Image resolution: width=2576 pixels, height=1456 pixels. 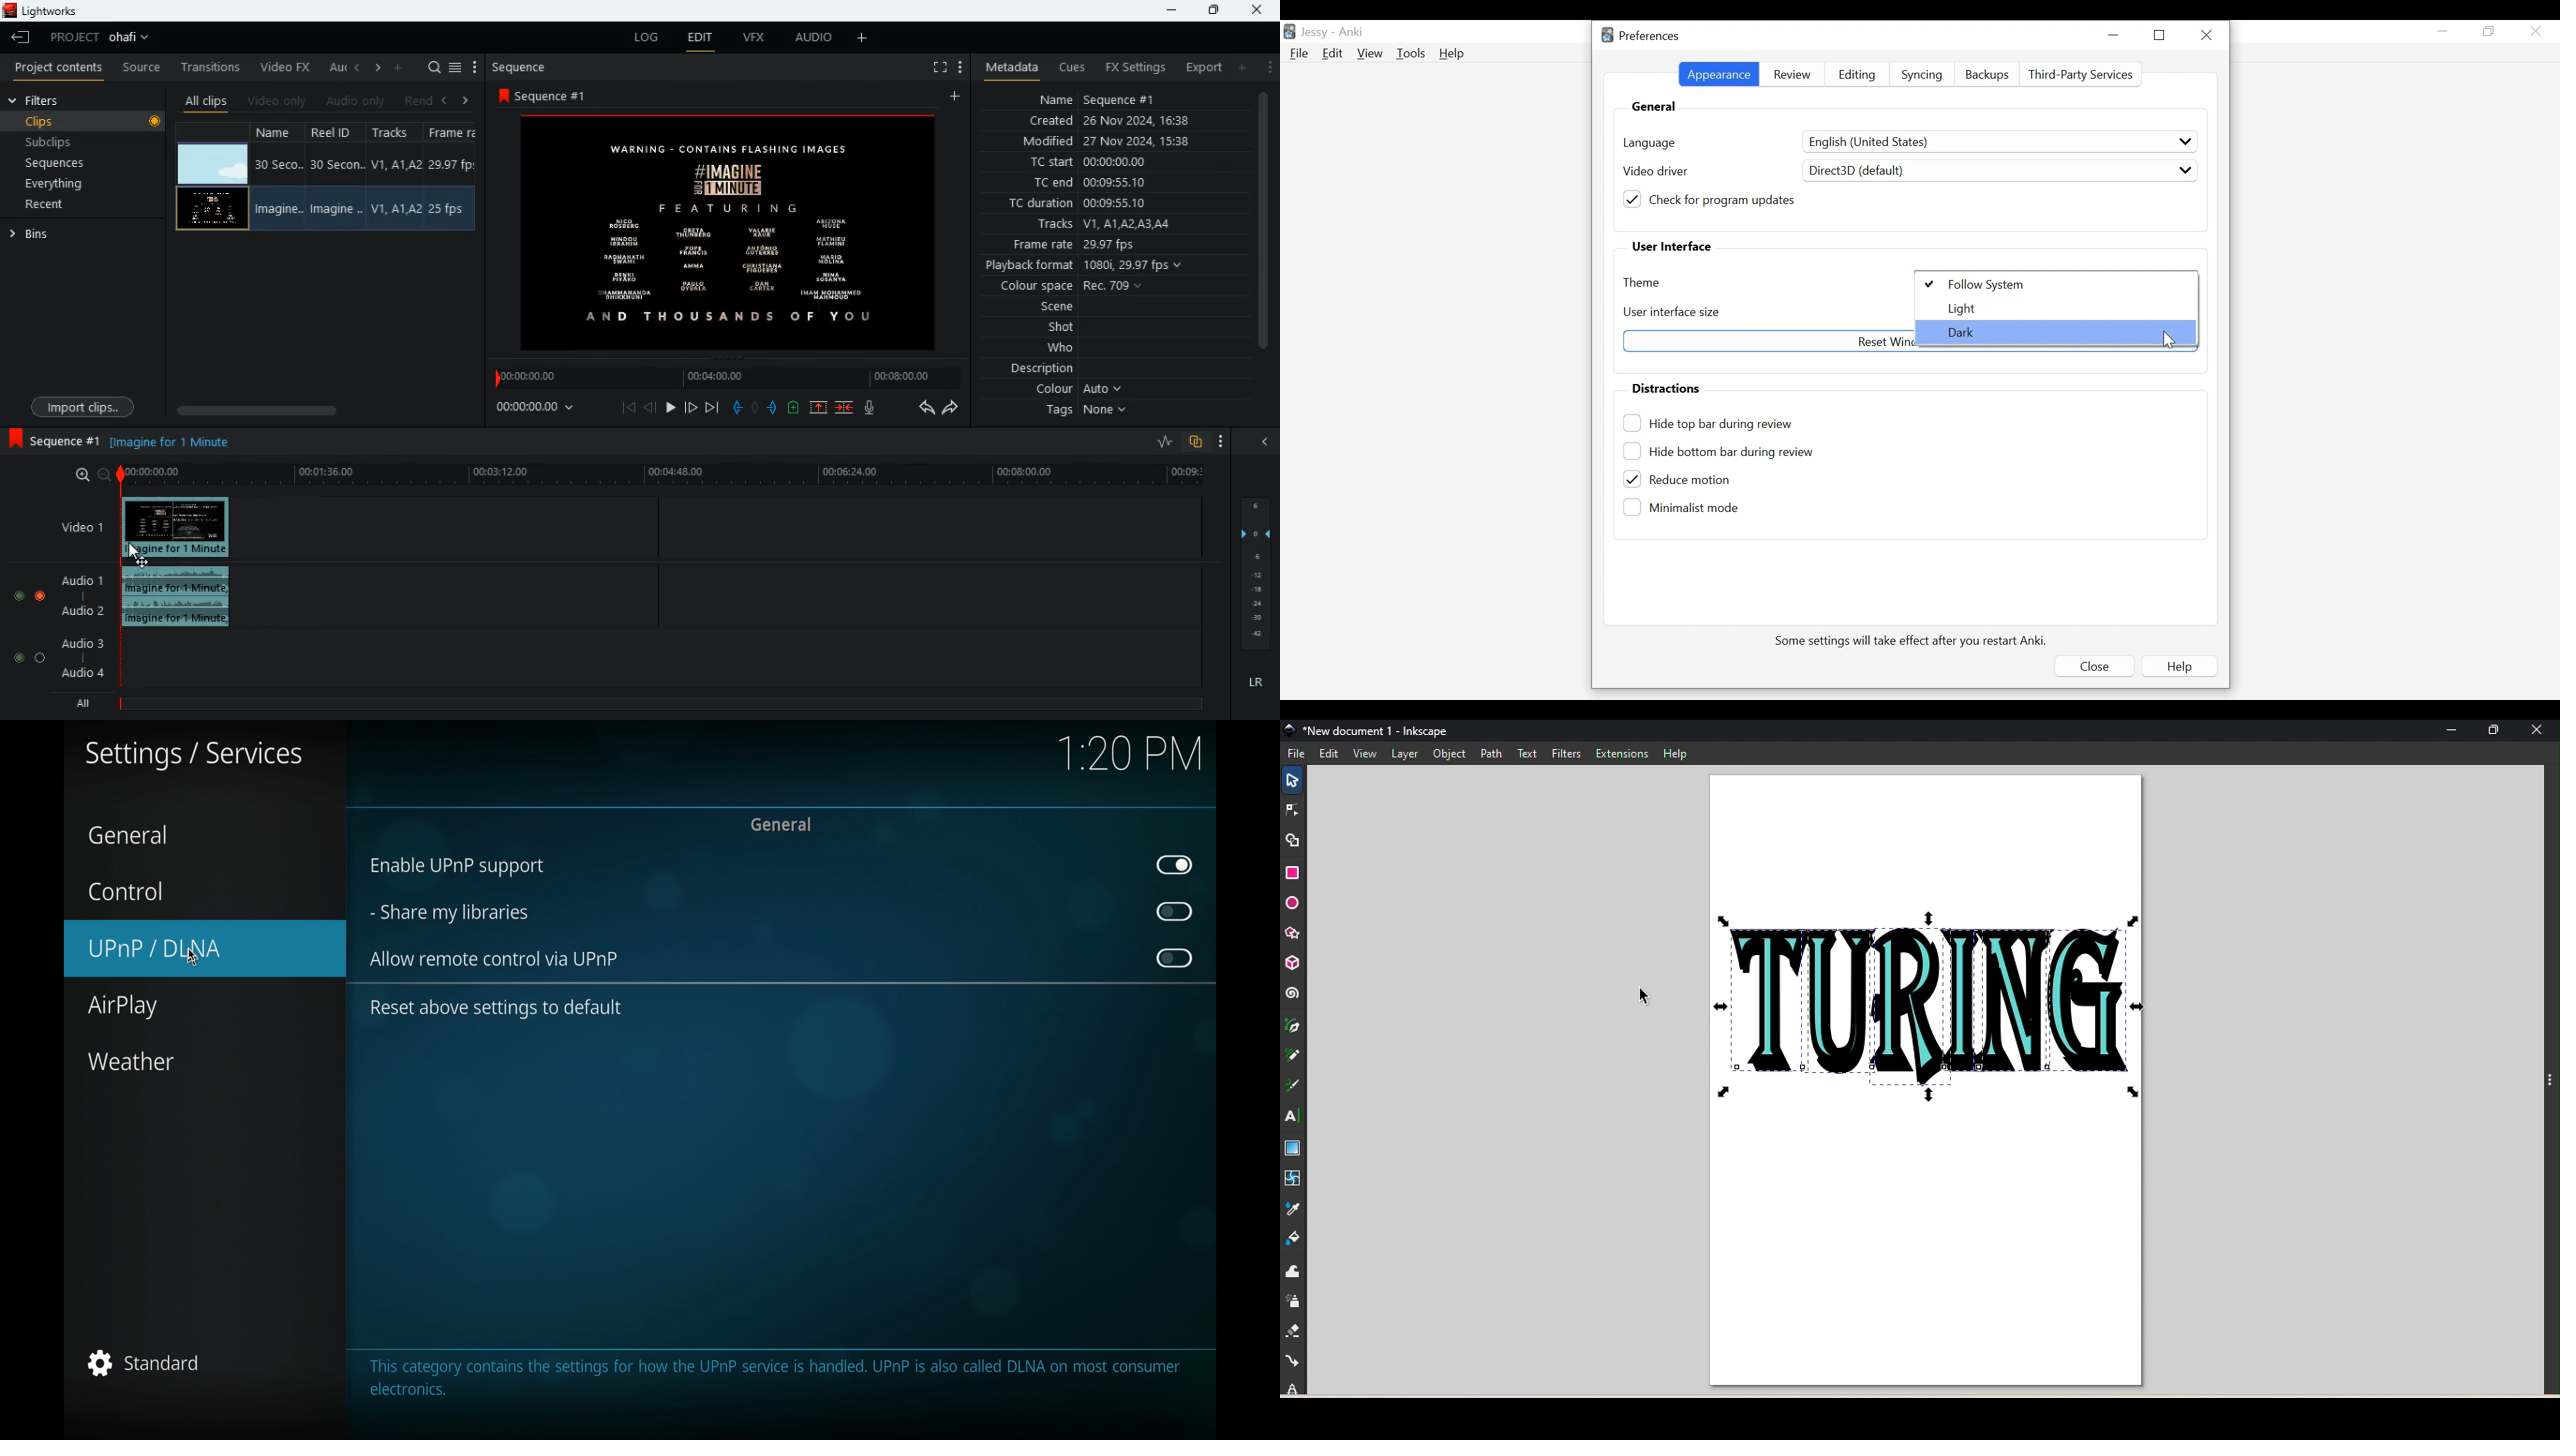 What do you see at coordinates (1167, 10) in the screenshot?
I see `minimize` at bounding box center [1167, 10].